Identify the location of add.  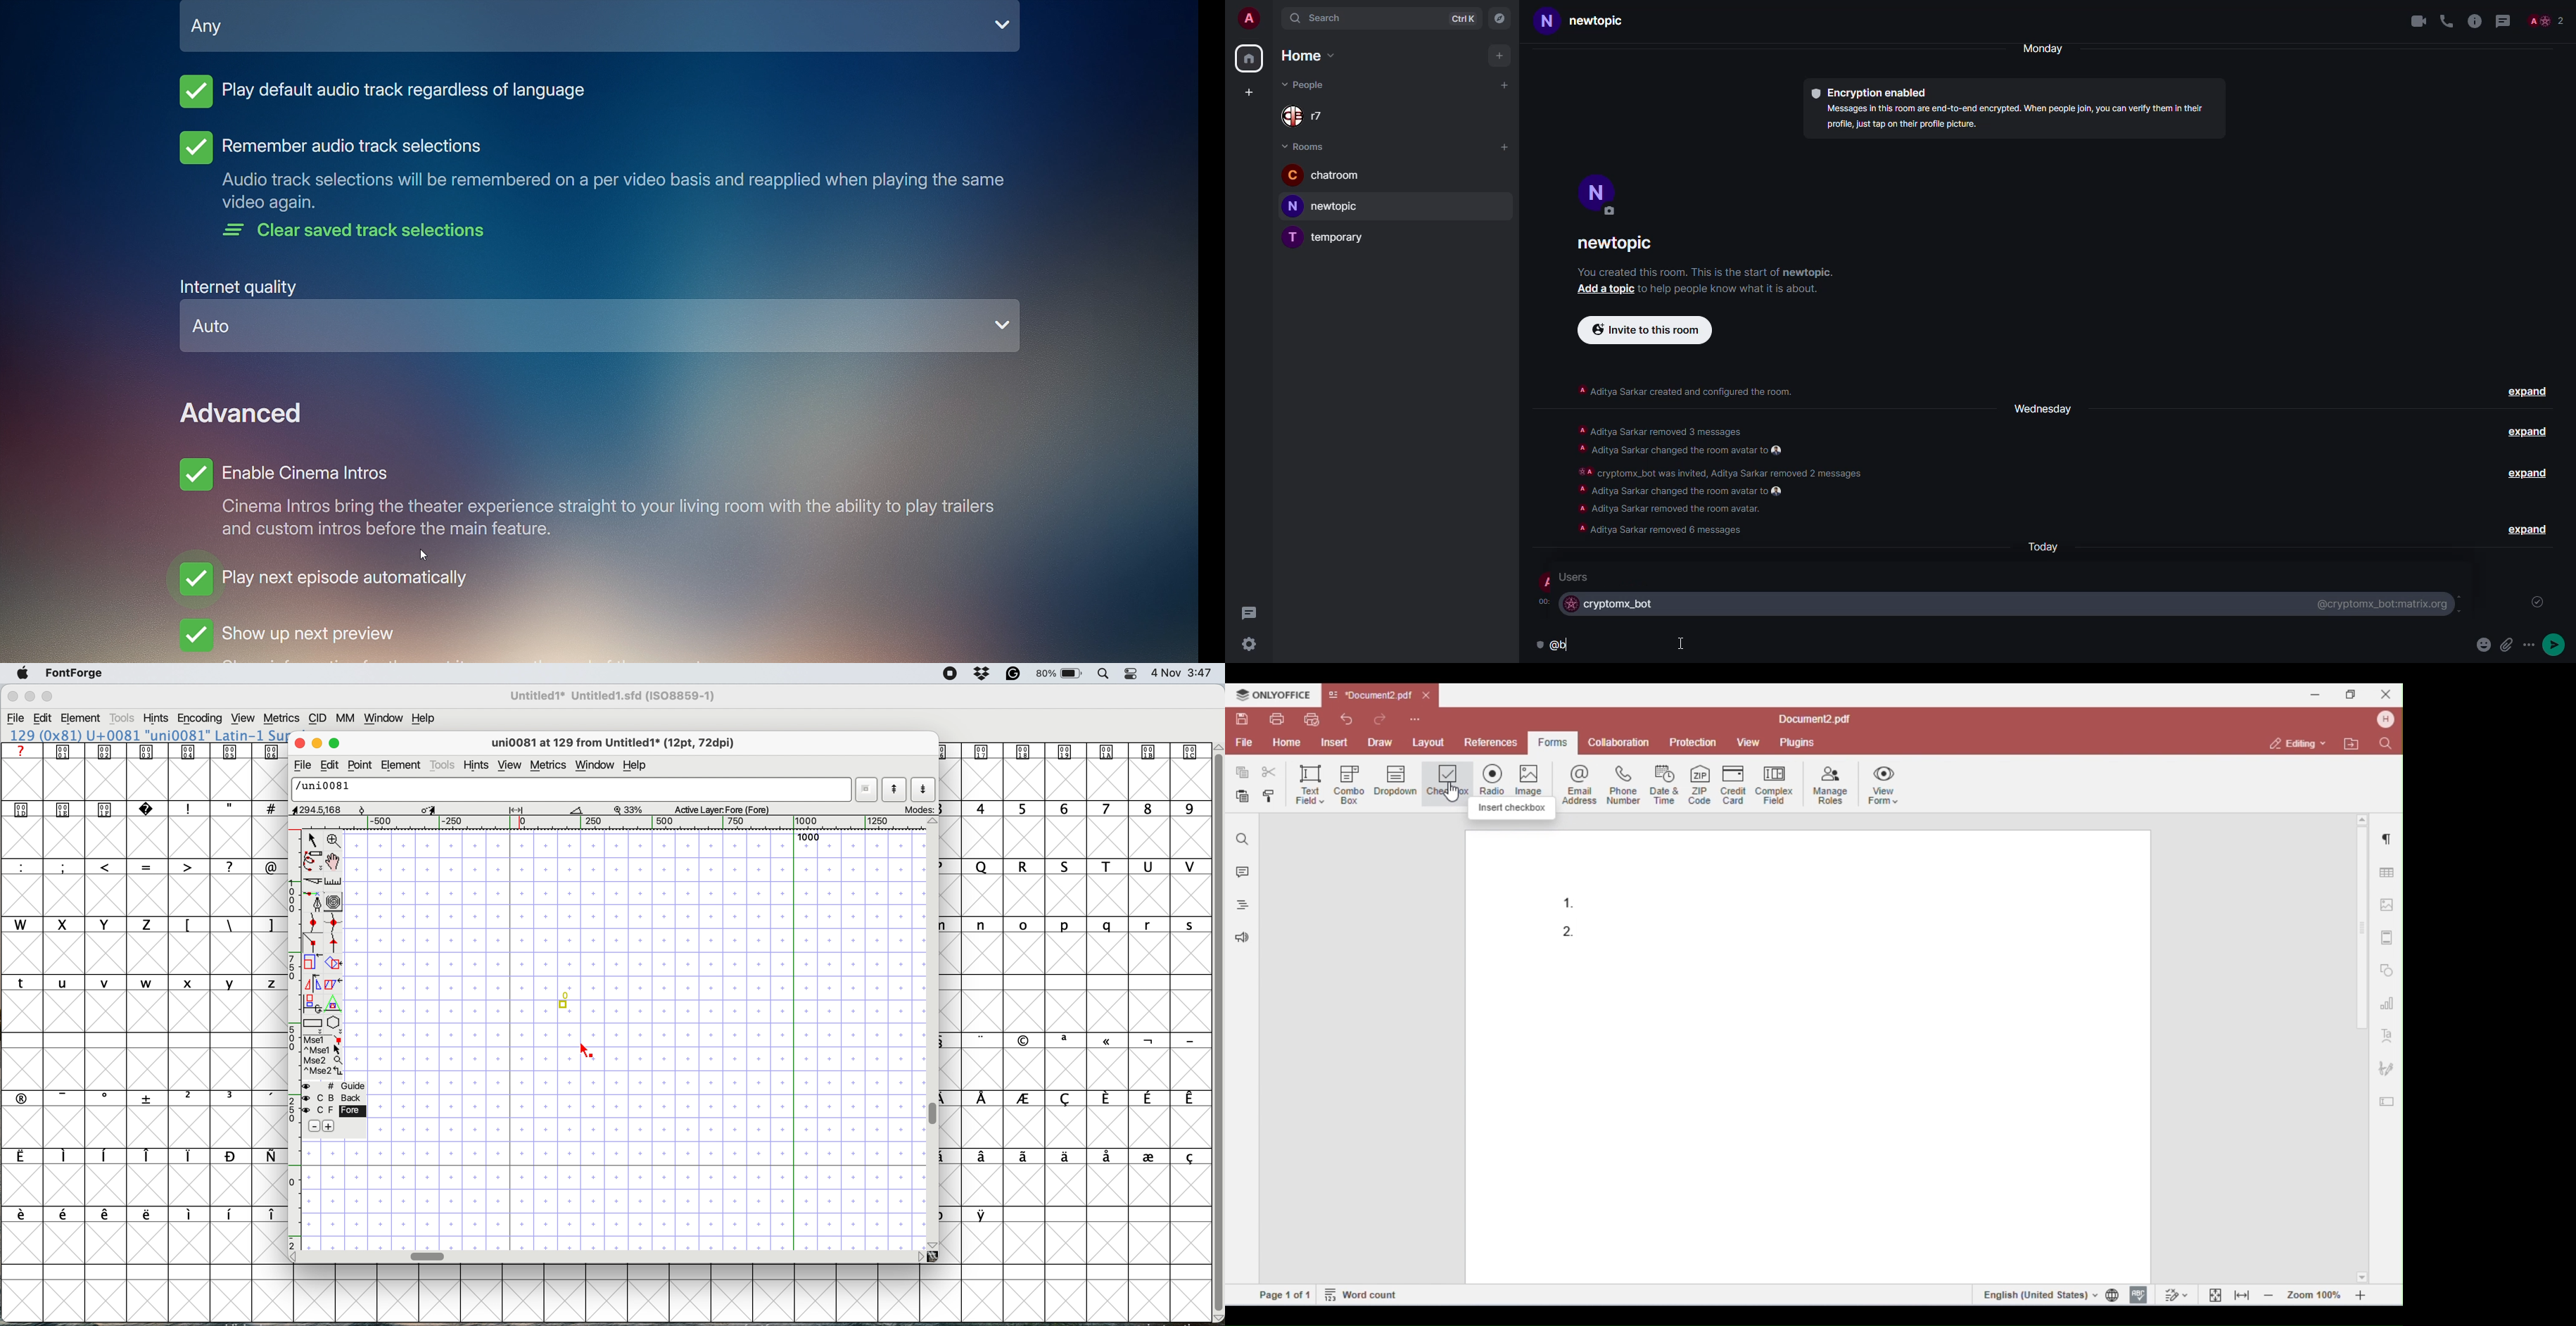
(1504, 87).